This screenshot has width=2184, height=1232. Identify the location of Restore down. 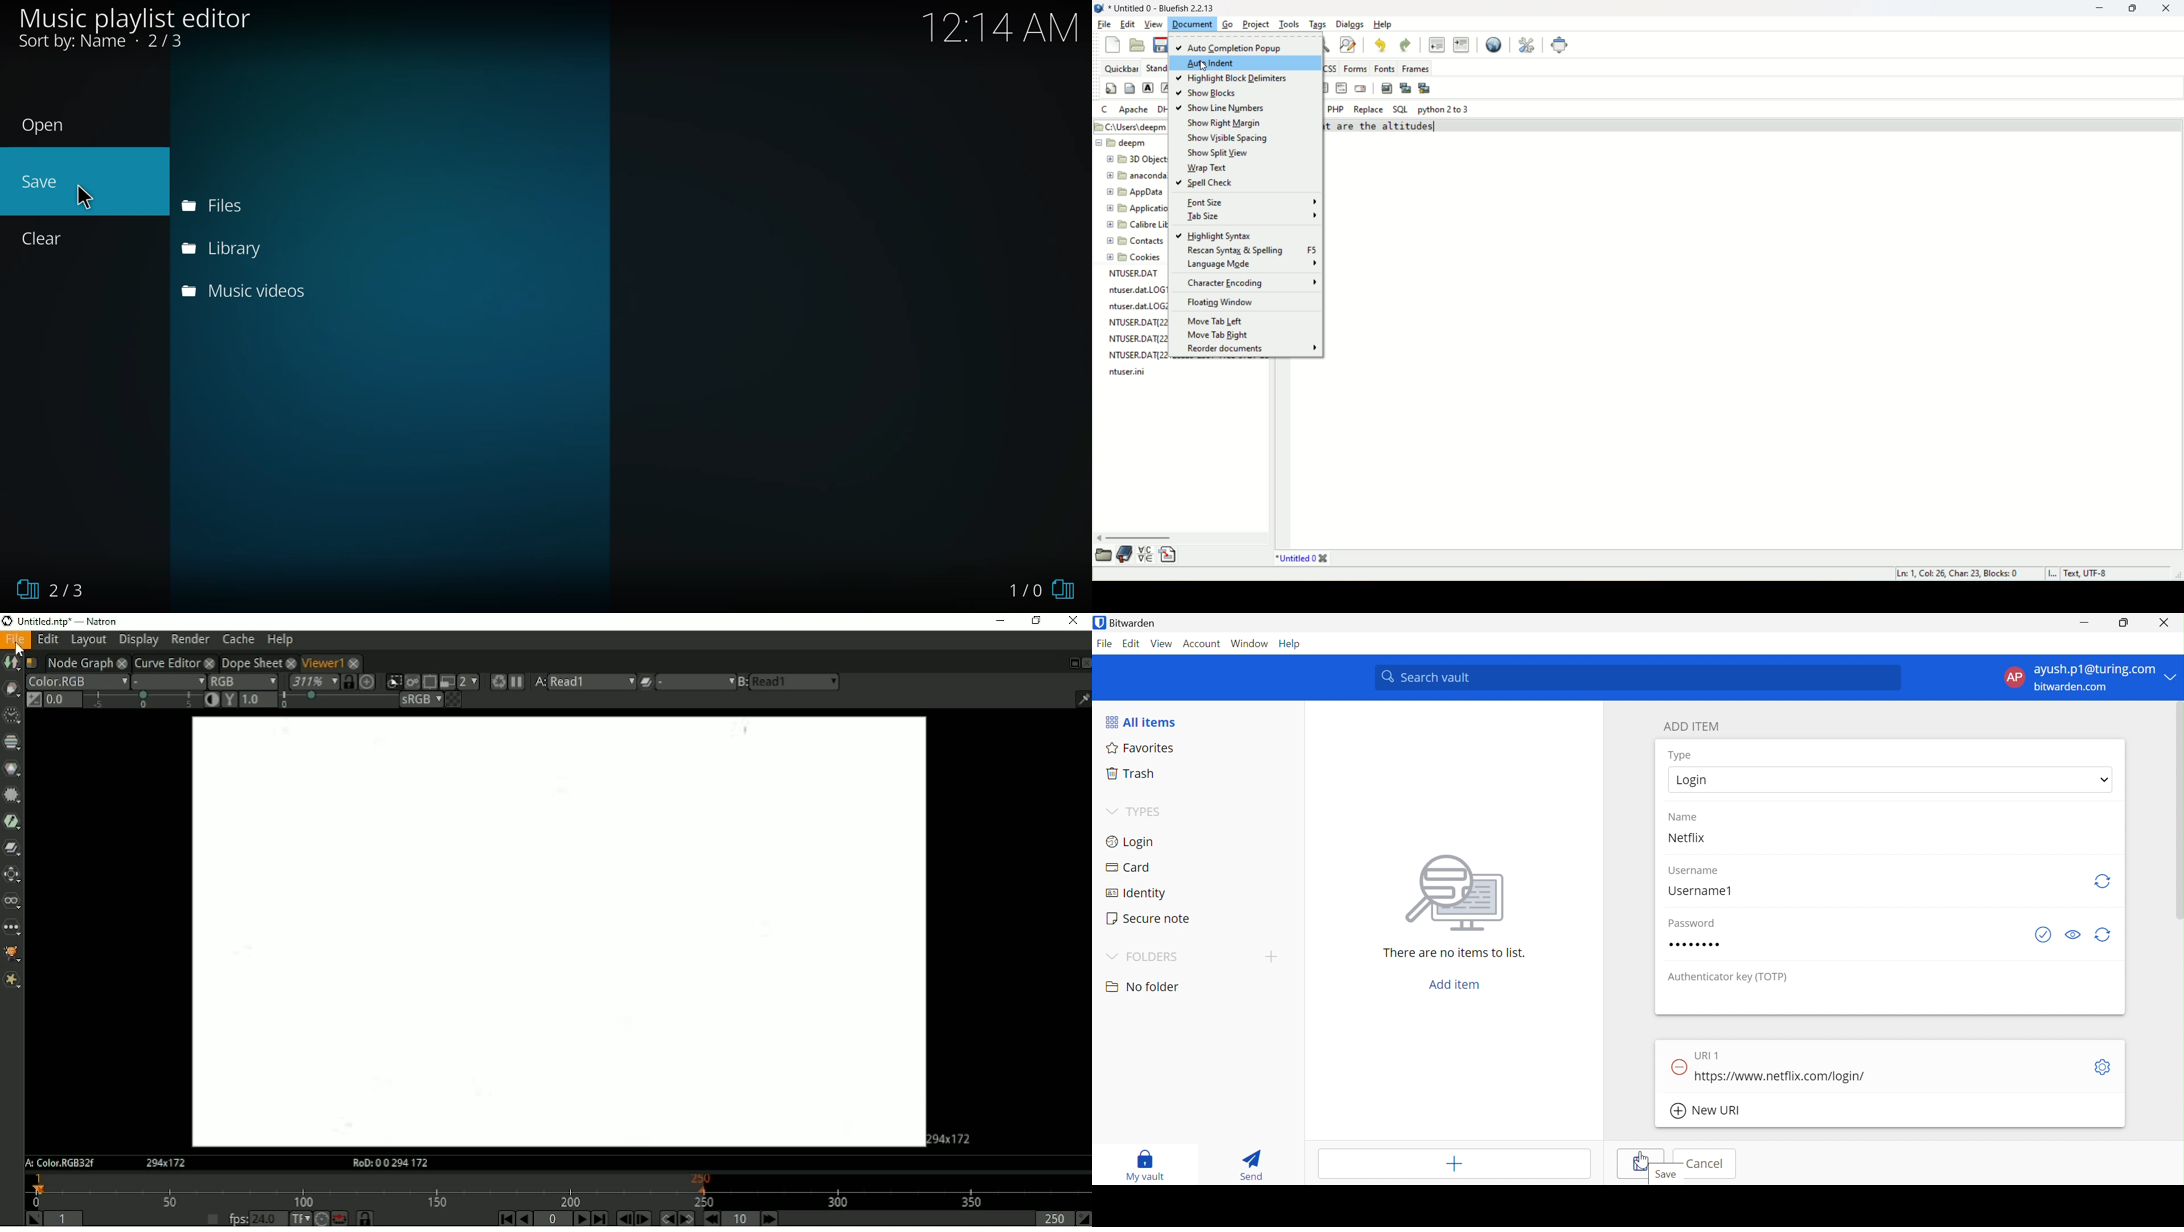
(2125, 623).